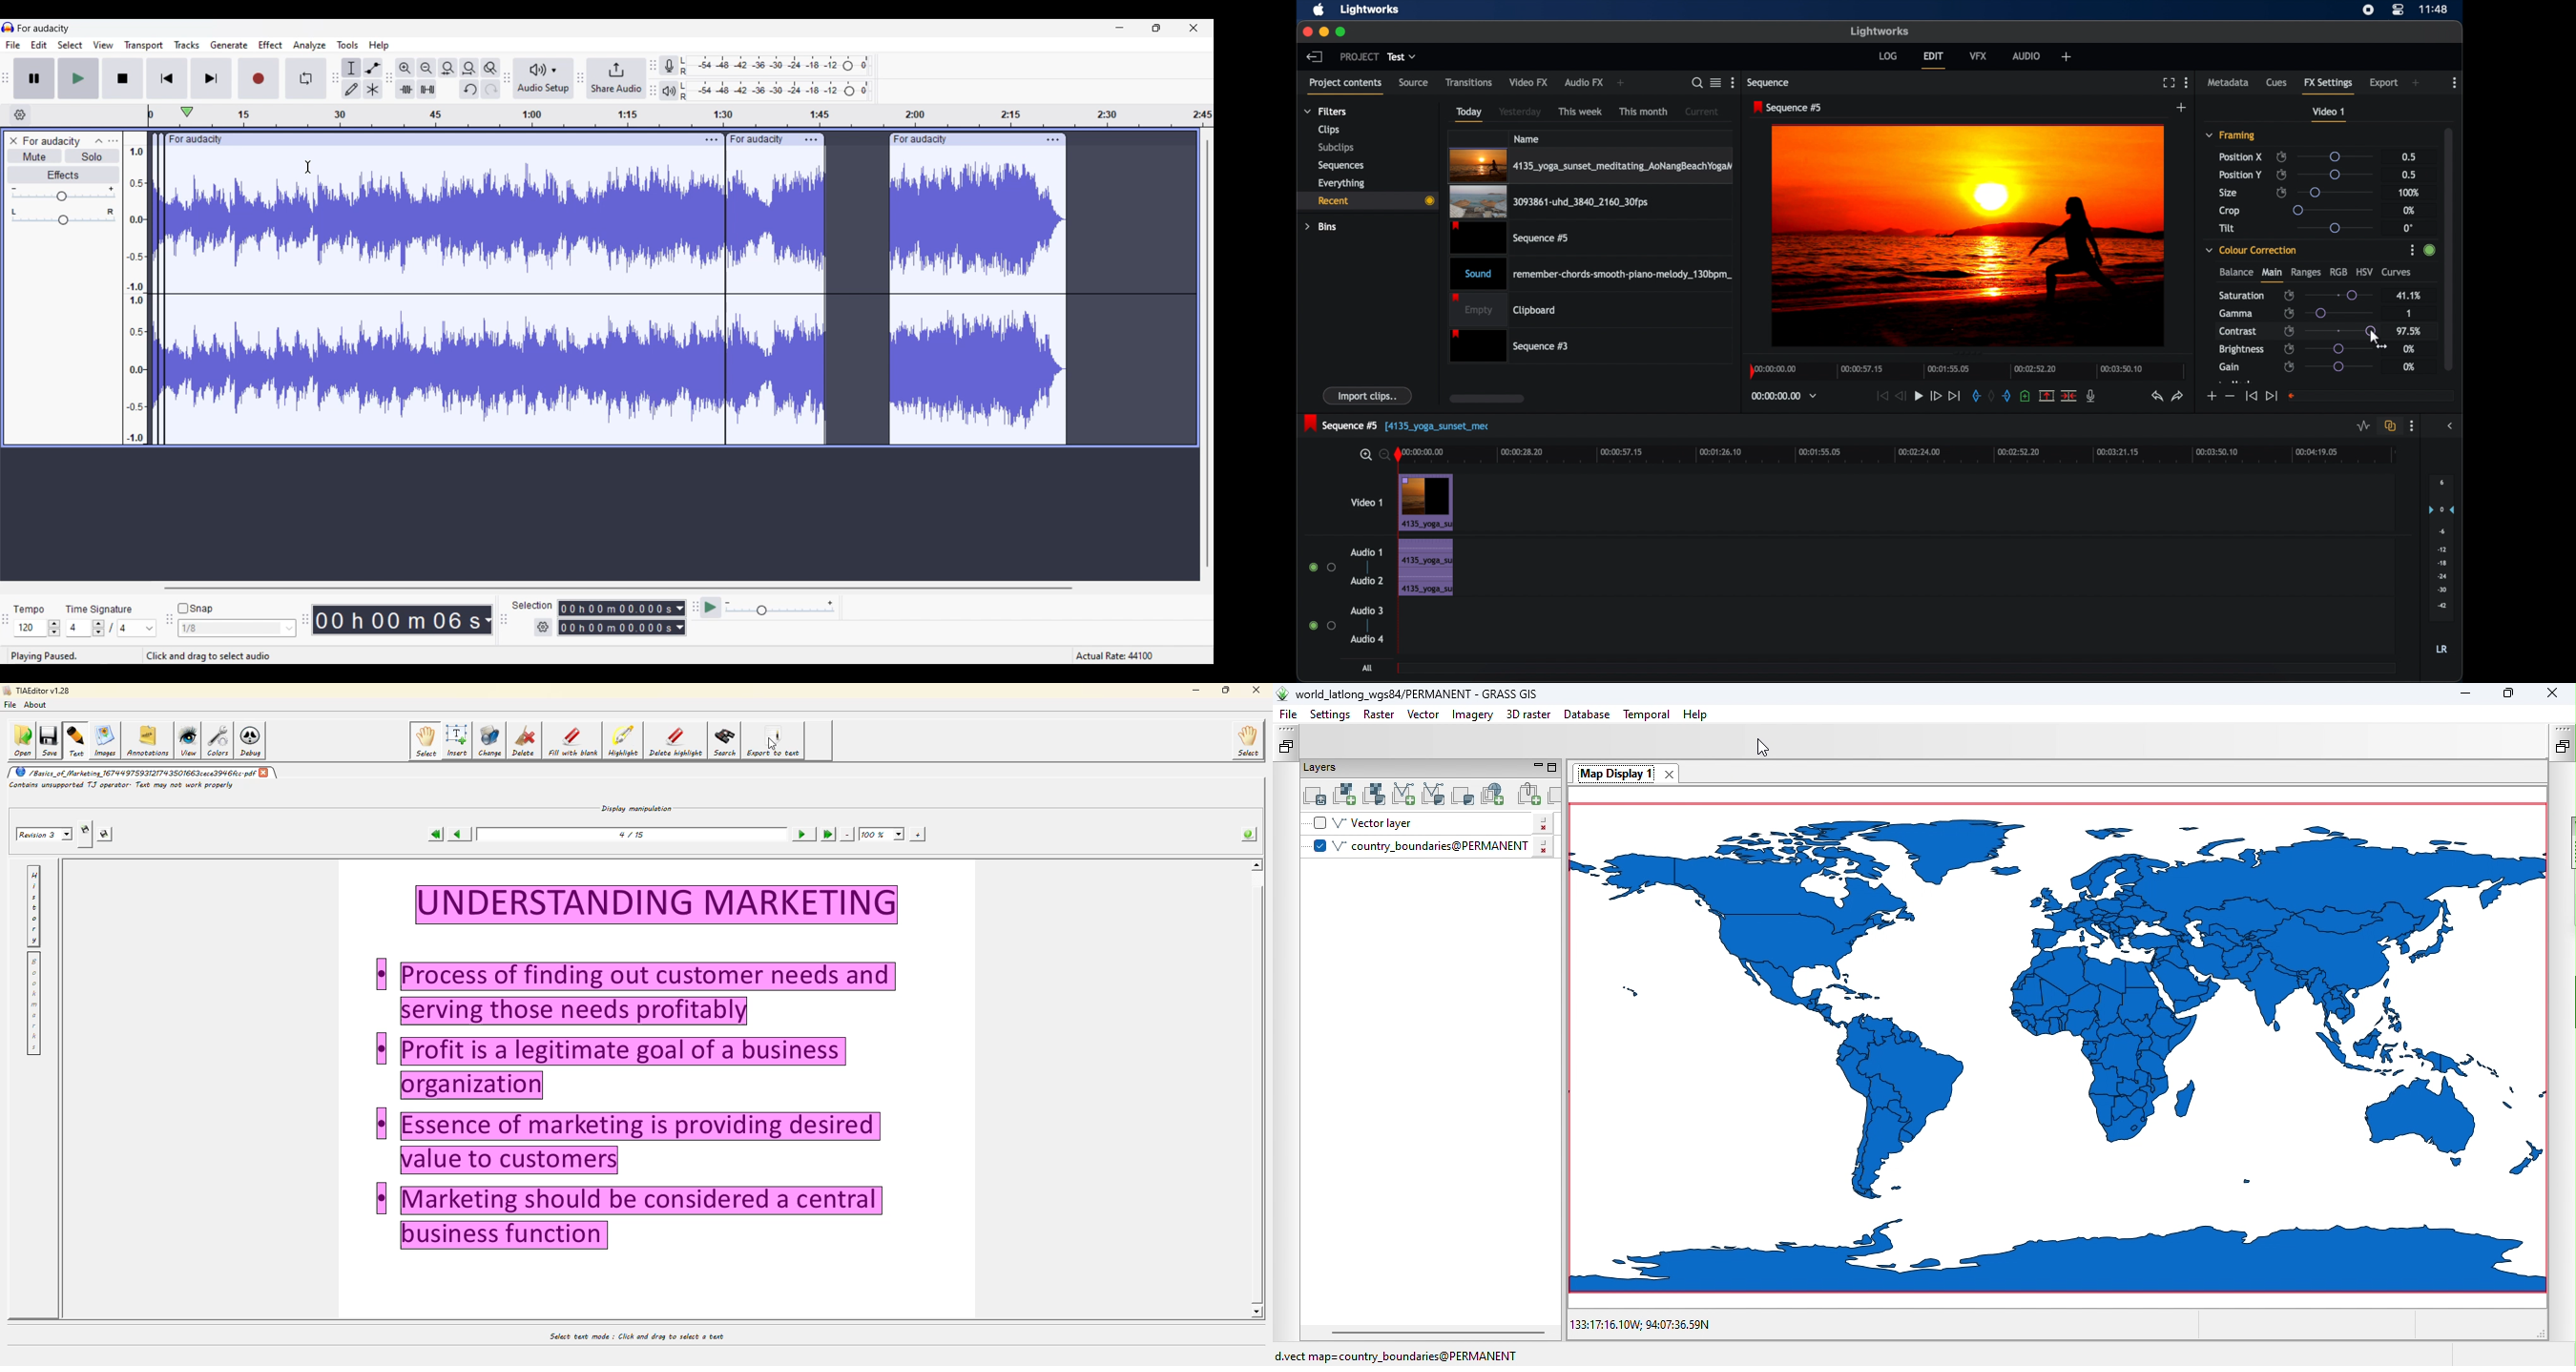 This screenshot has height=1372, width=2576. I want to click on Play at speed/Play at speed once, so click(712, 607).